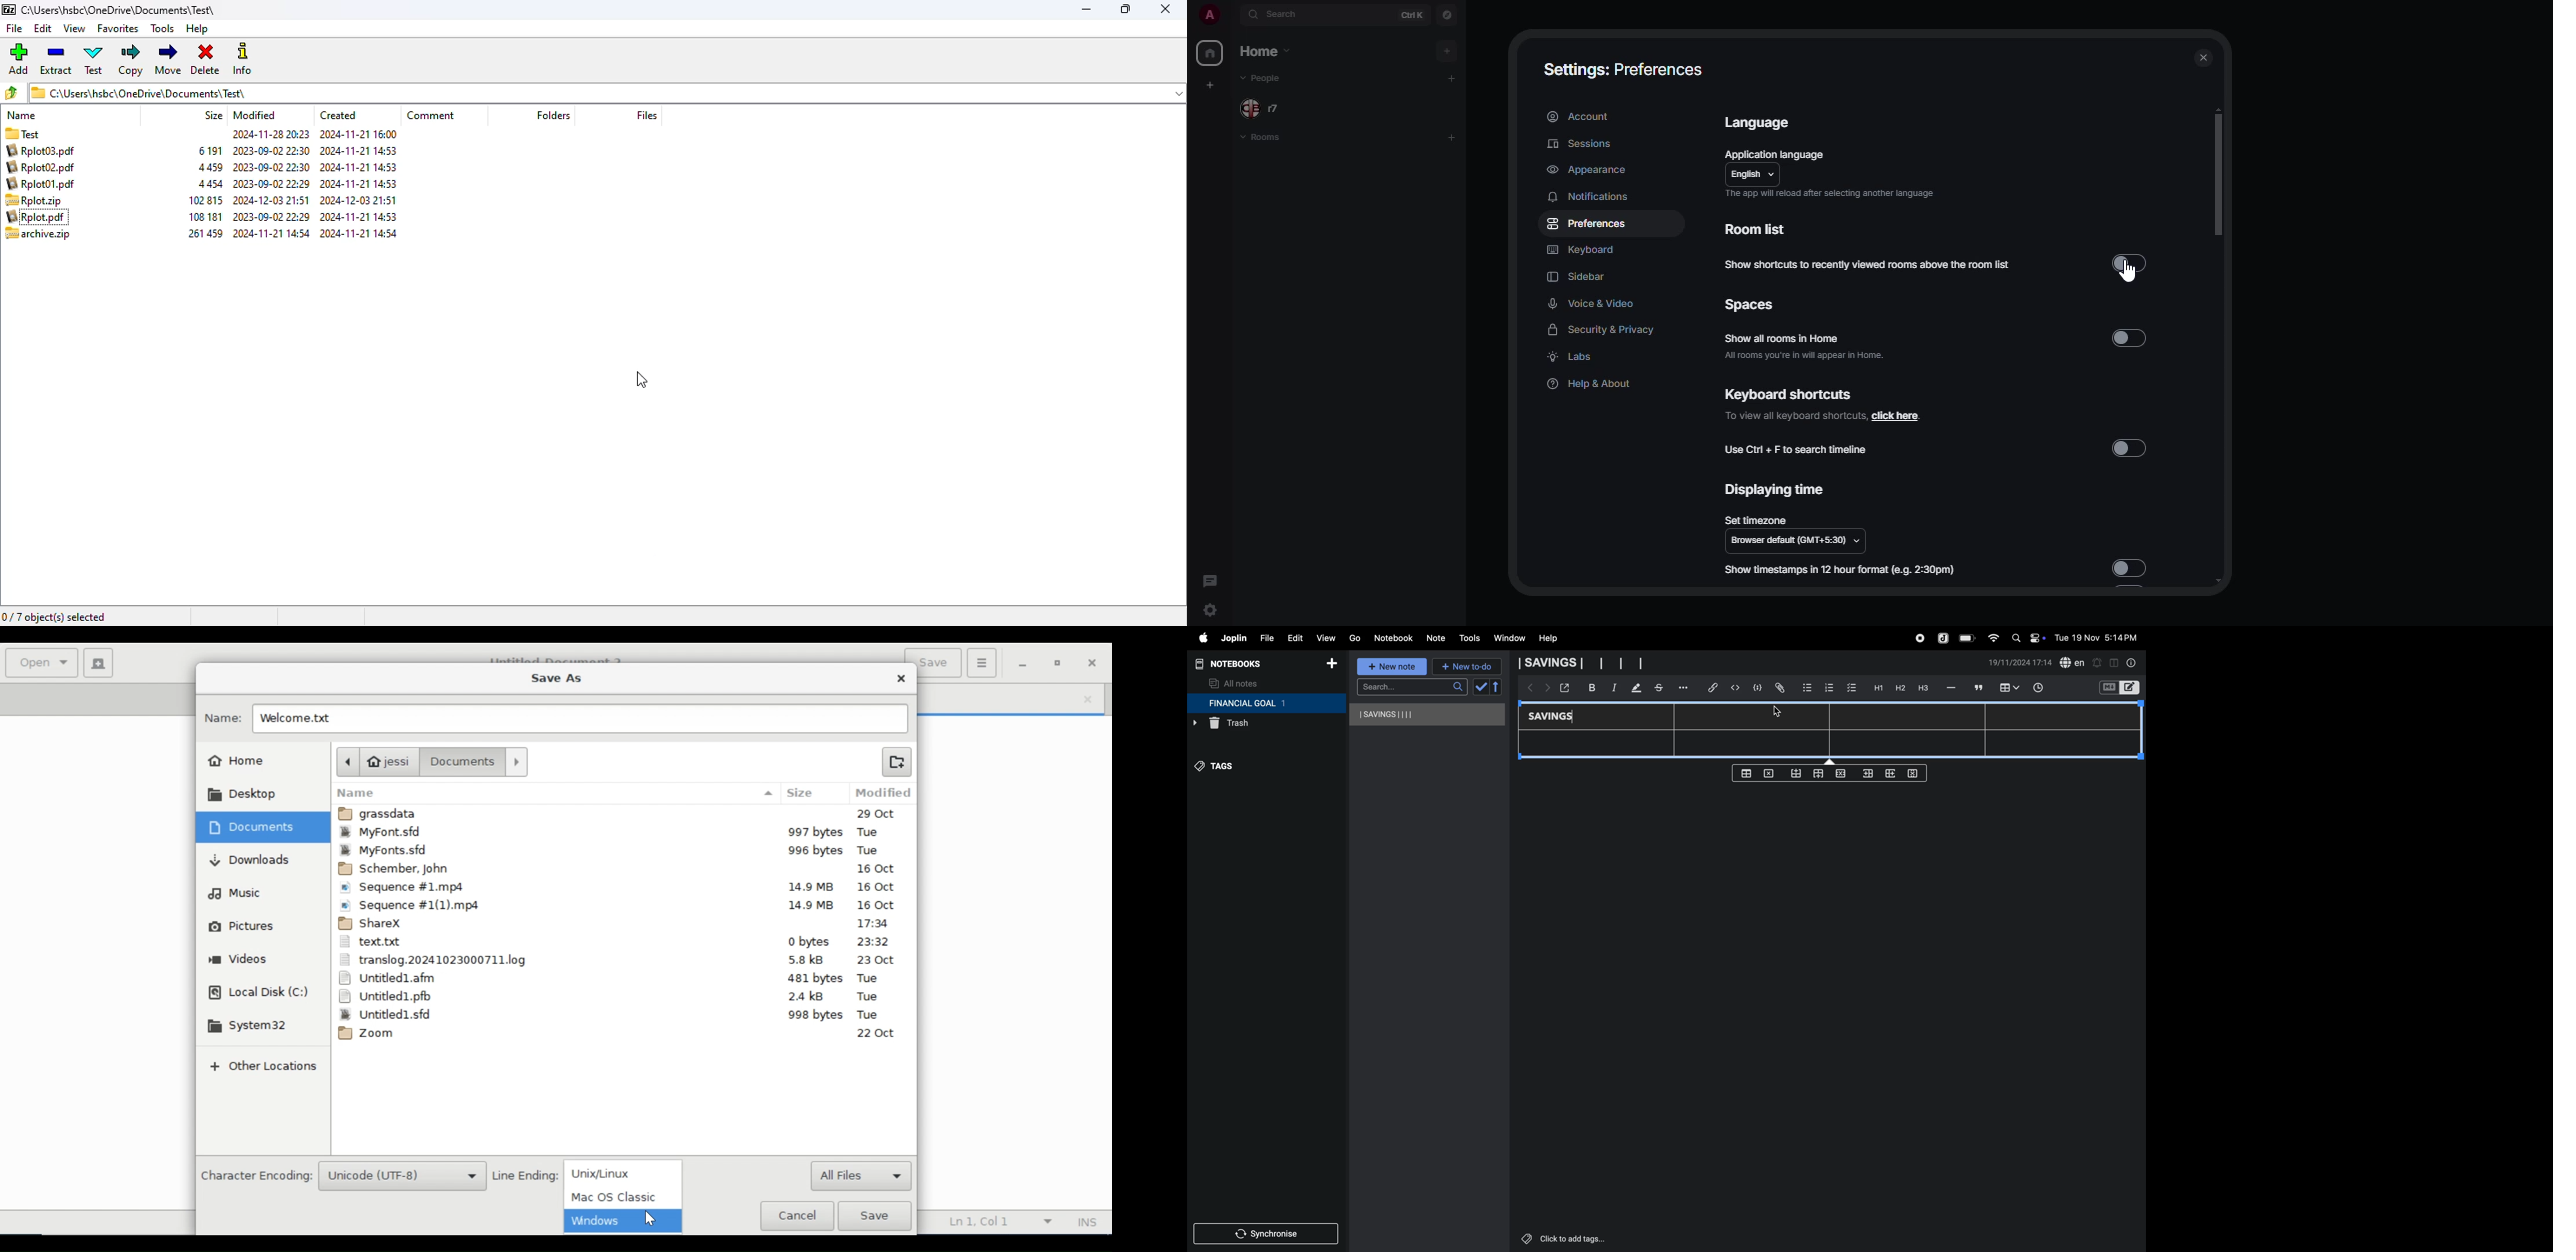 This screenshot has height=1260, width=2576. Describe the element at coordinates (1777, 712) in the screenshot. I see `cursor` at that location.